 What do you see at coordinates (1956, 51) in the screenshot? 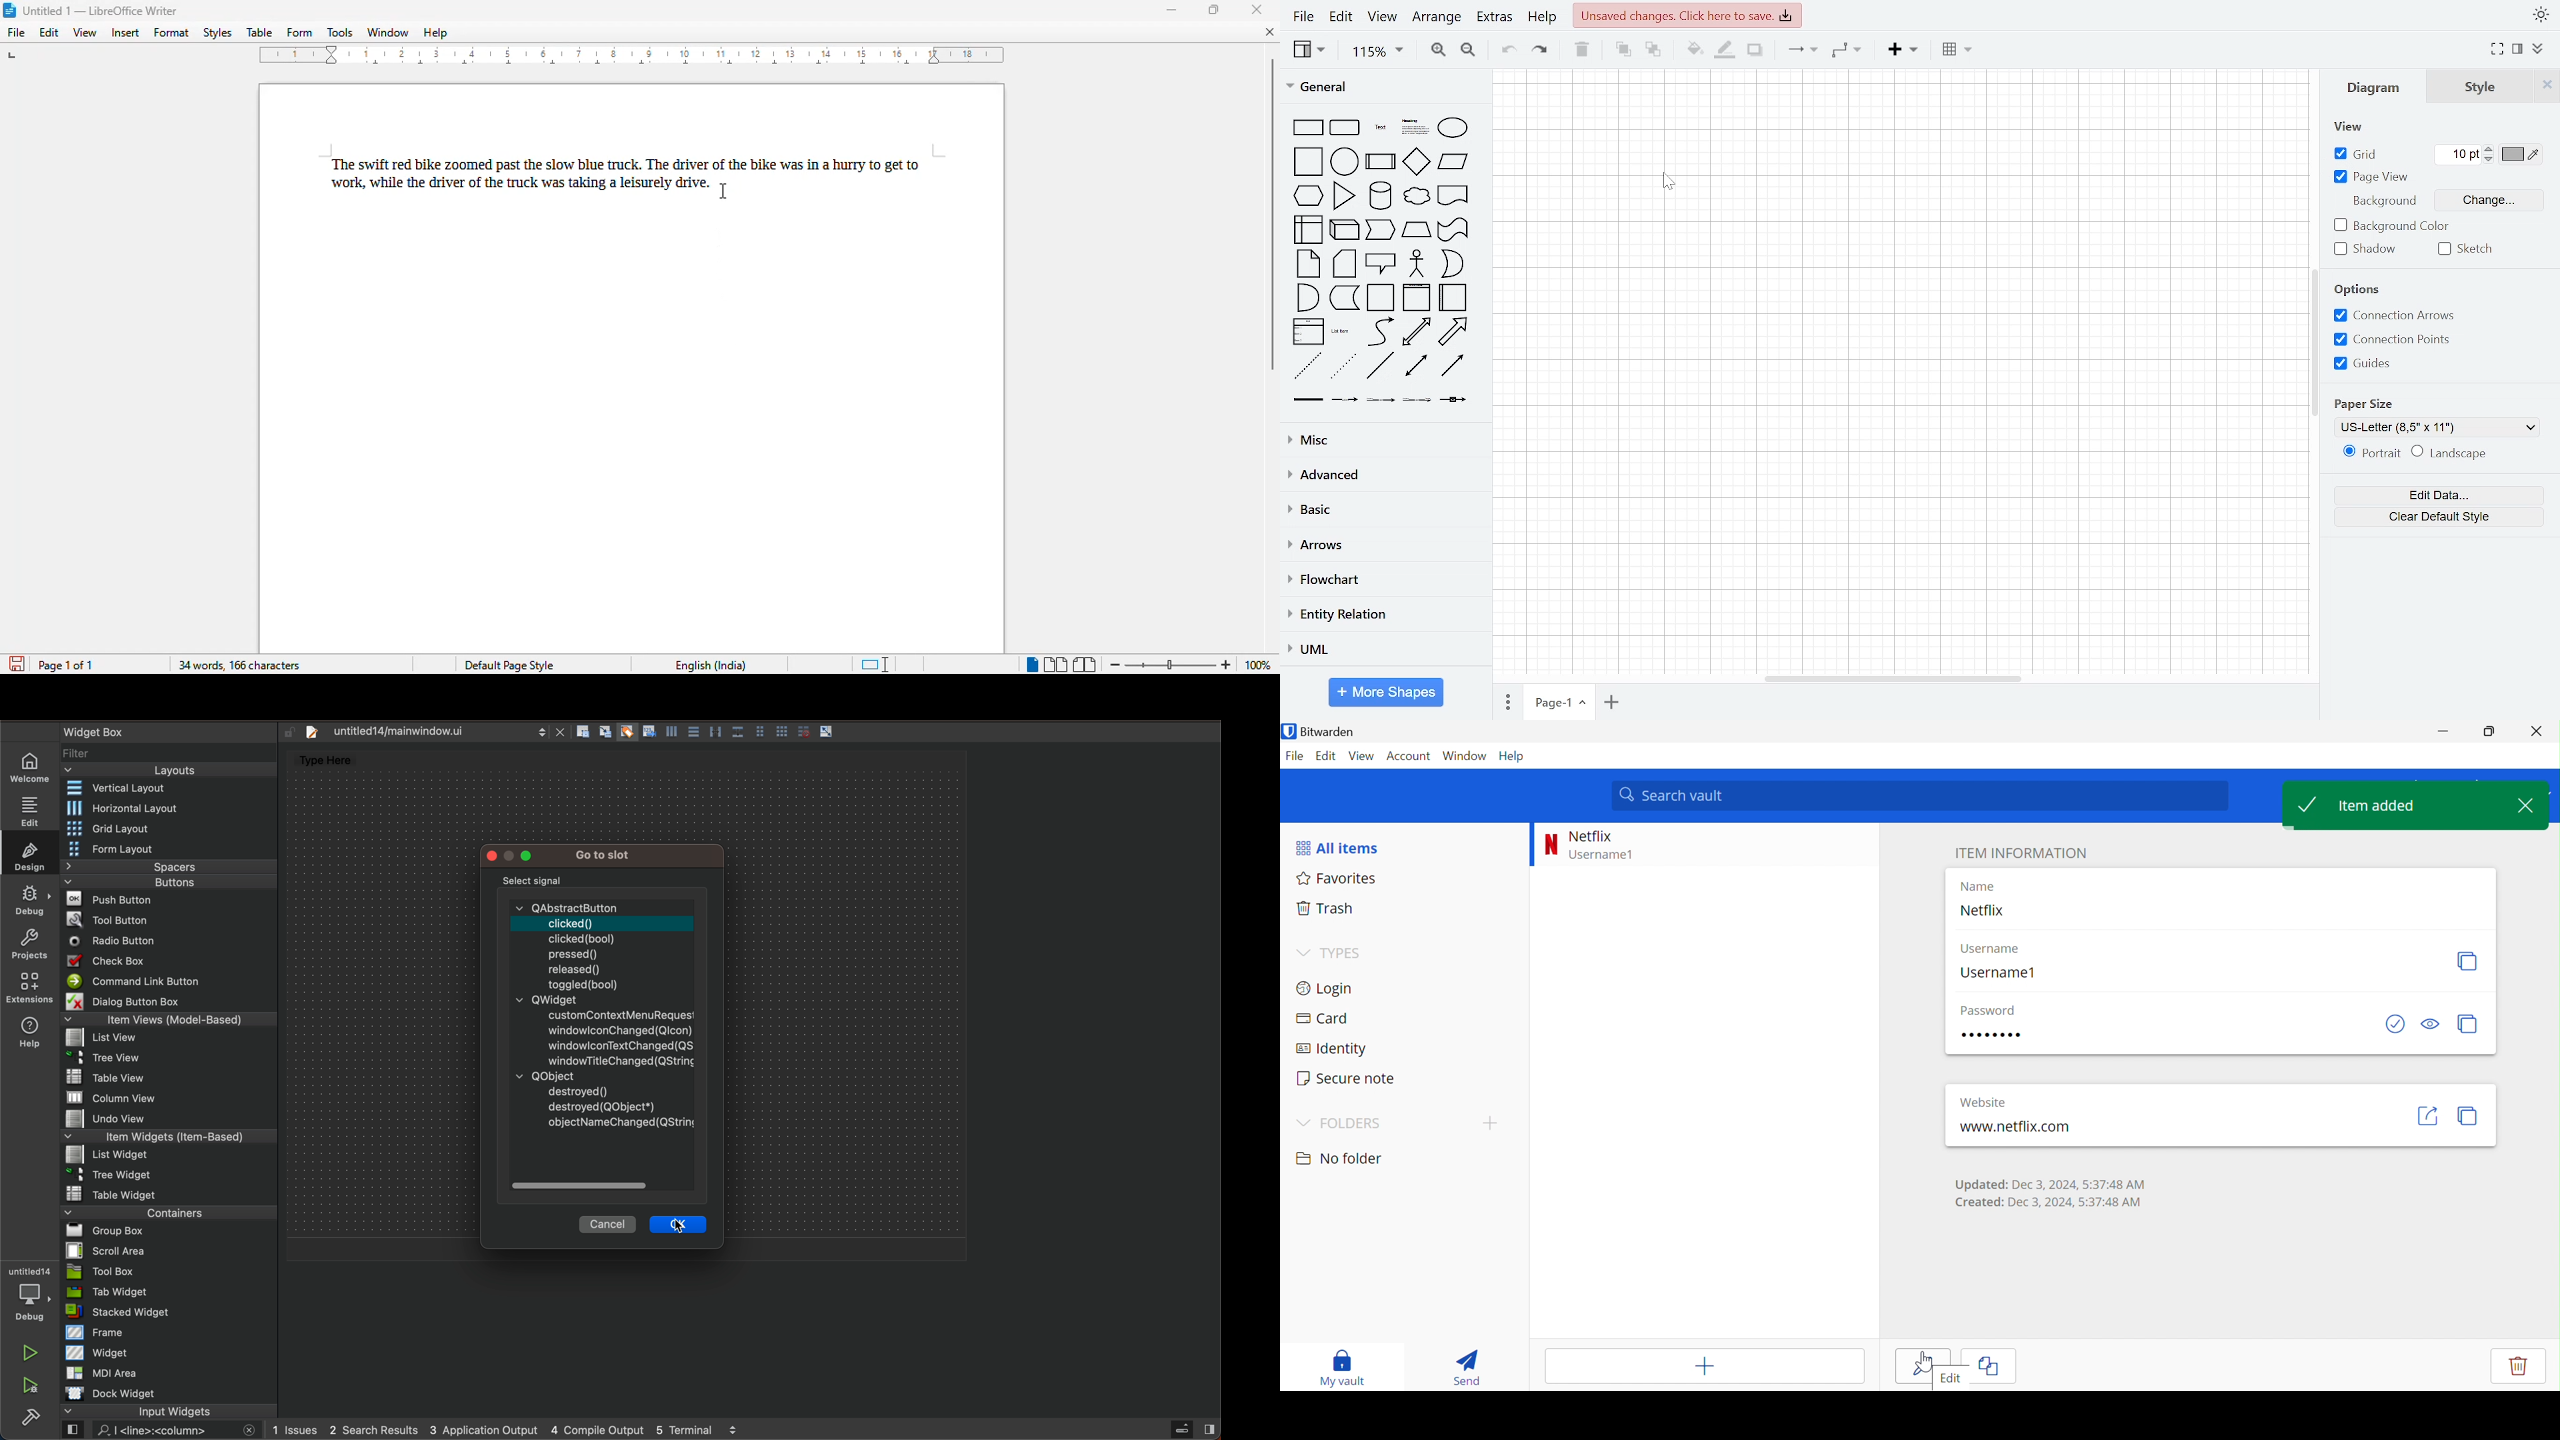
I see `table` at bounding box center [1956, 51].